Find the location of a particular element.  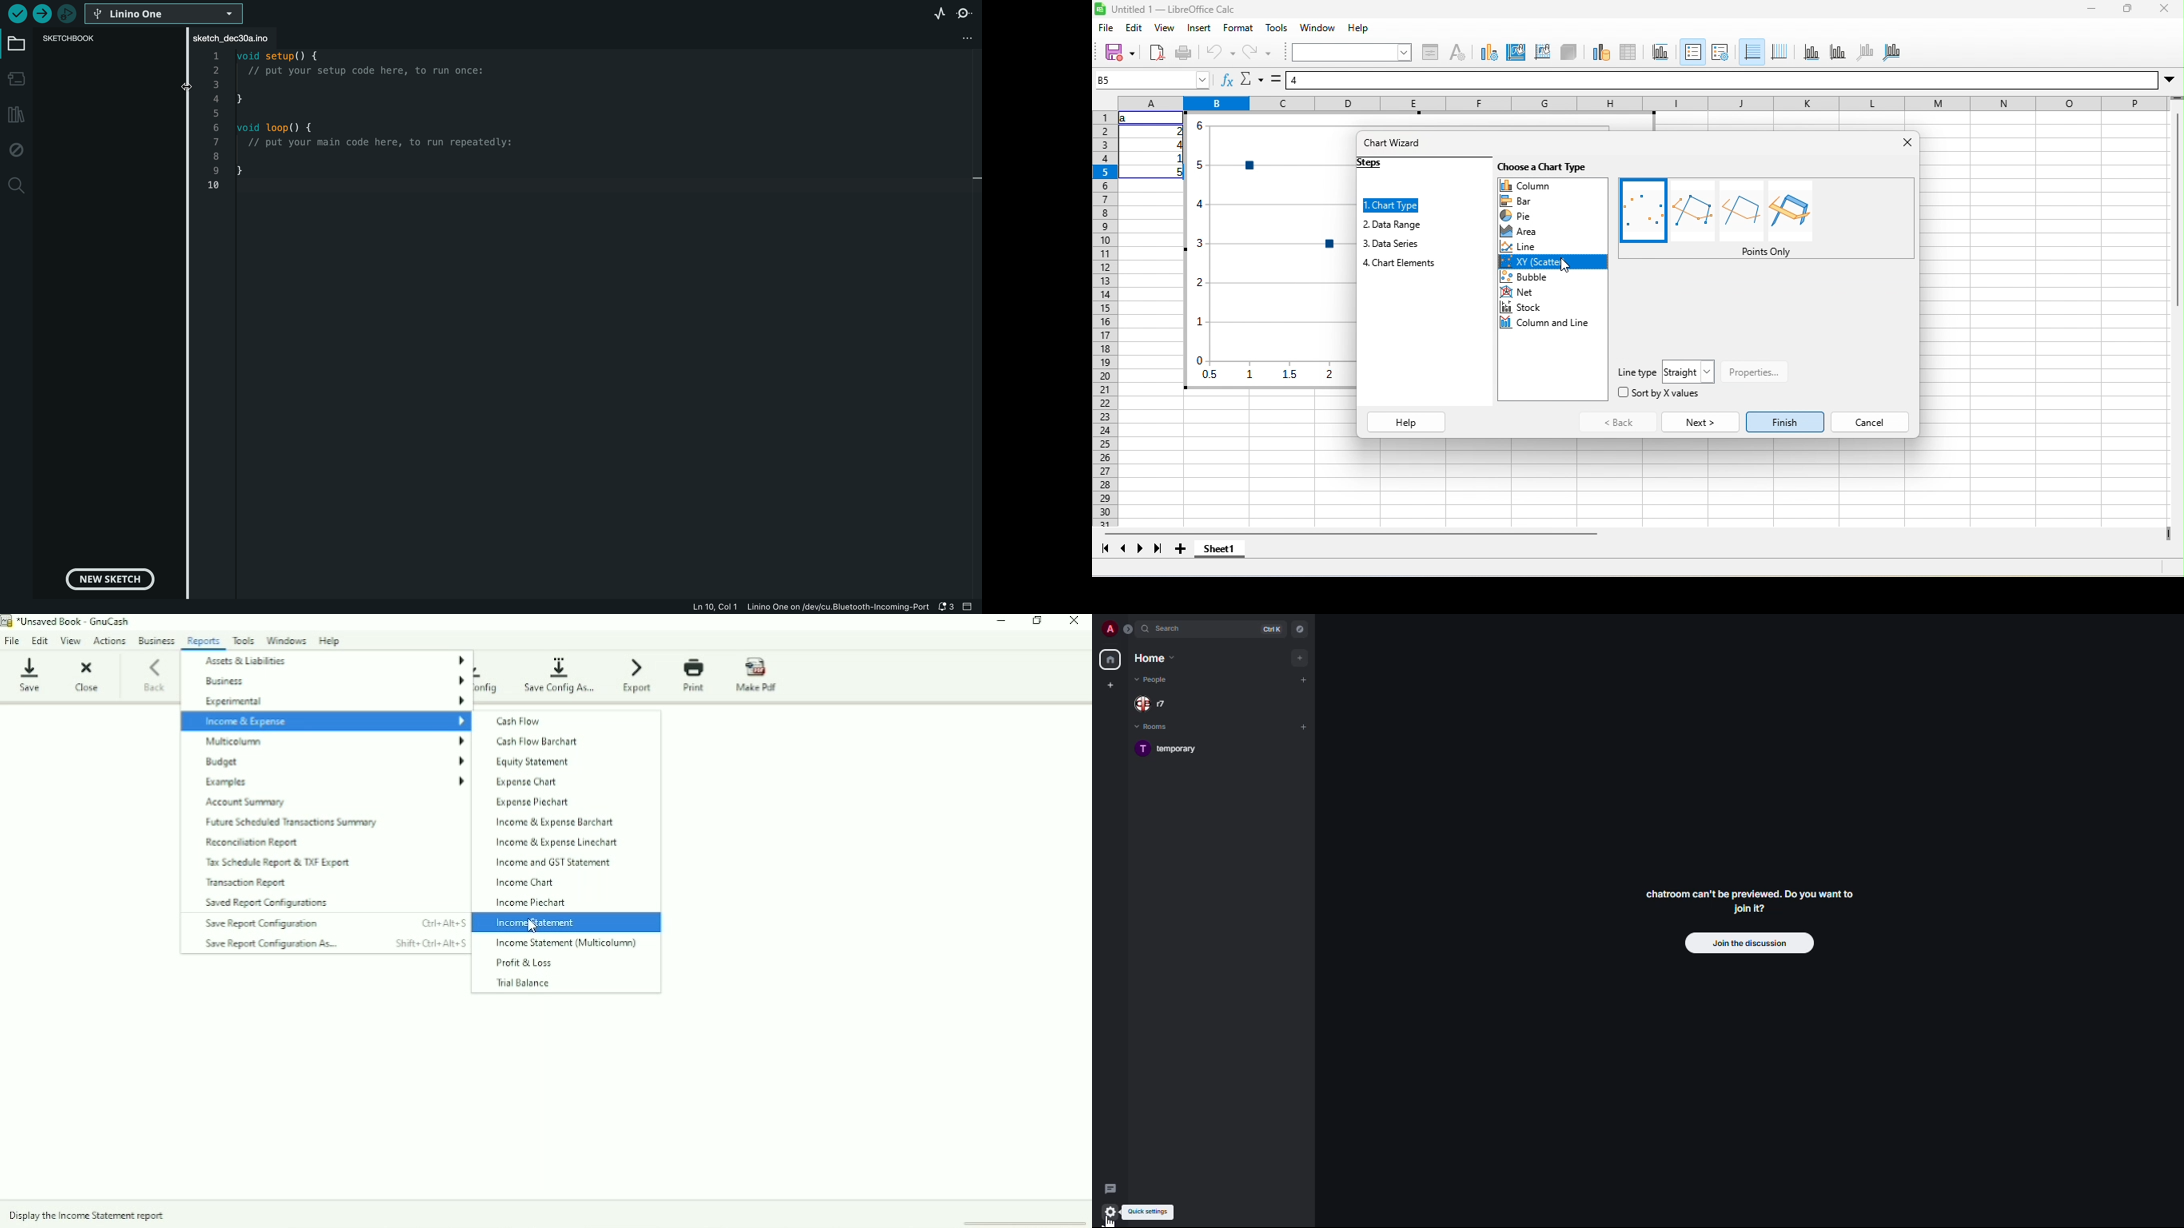

column and line is located at coordinates (1553, 322).